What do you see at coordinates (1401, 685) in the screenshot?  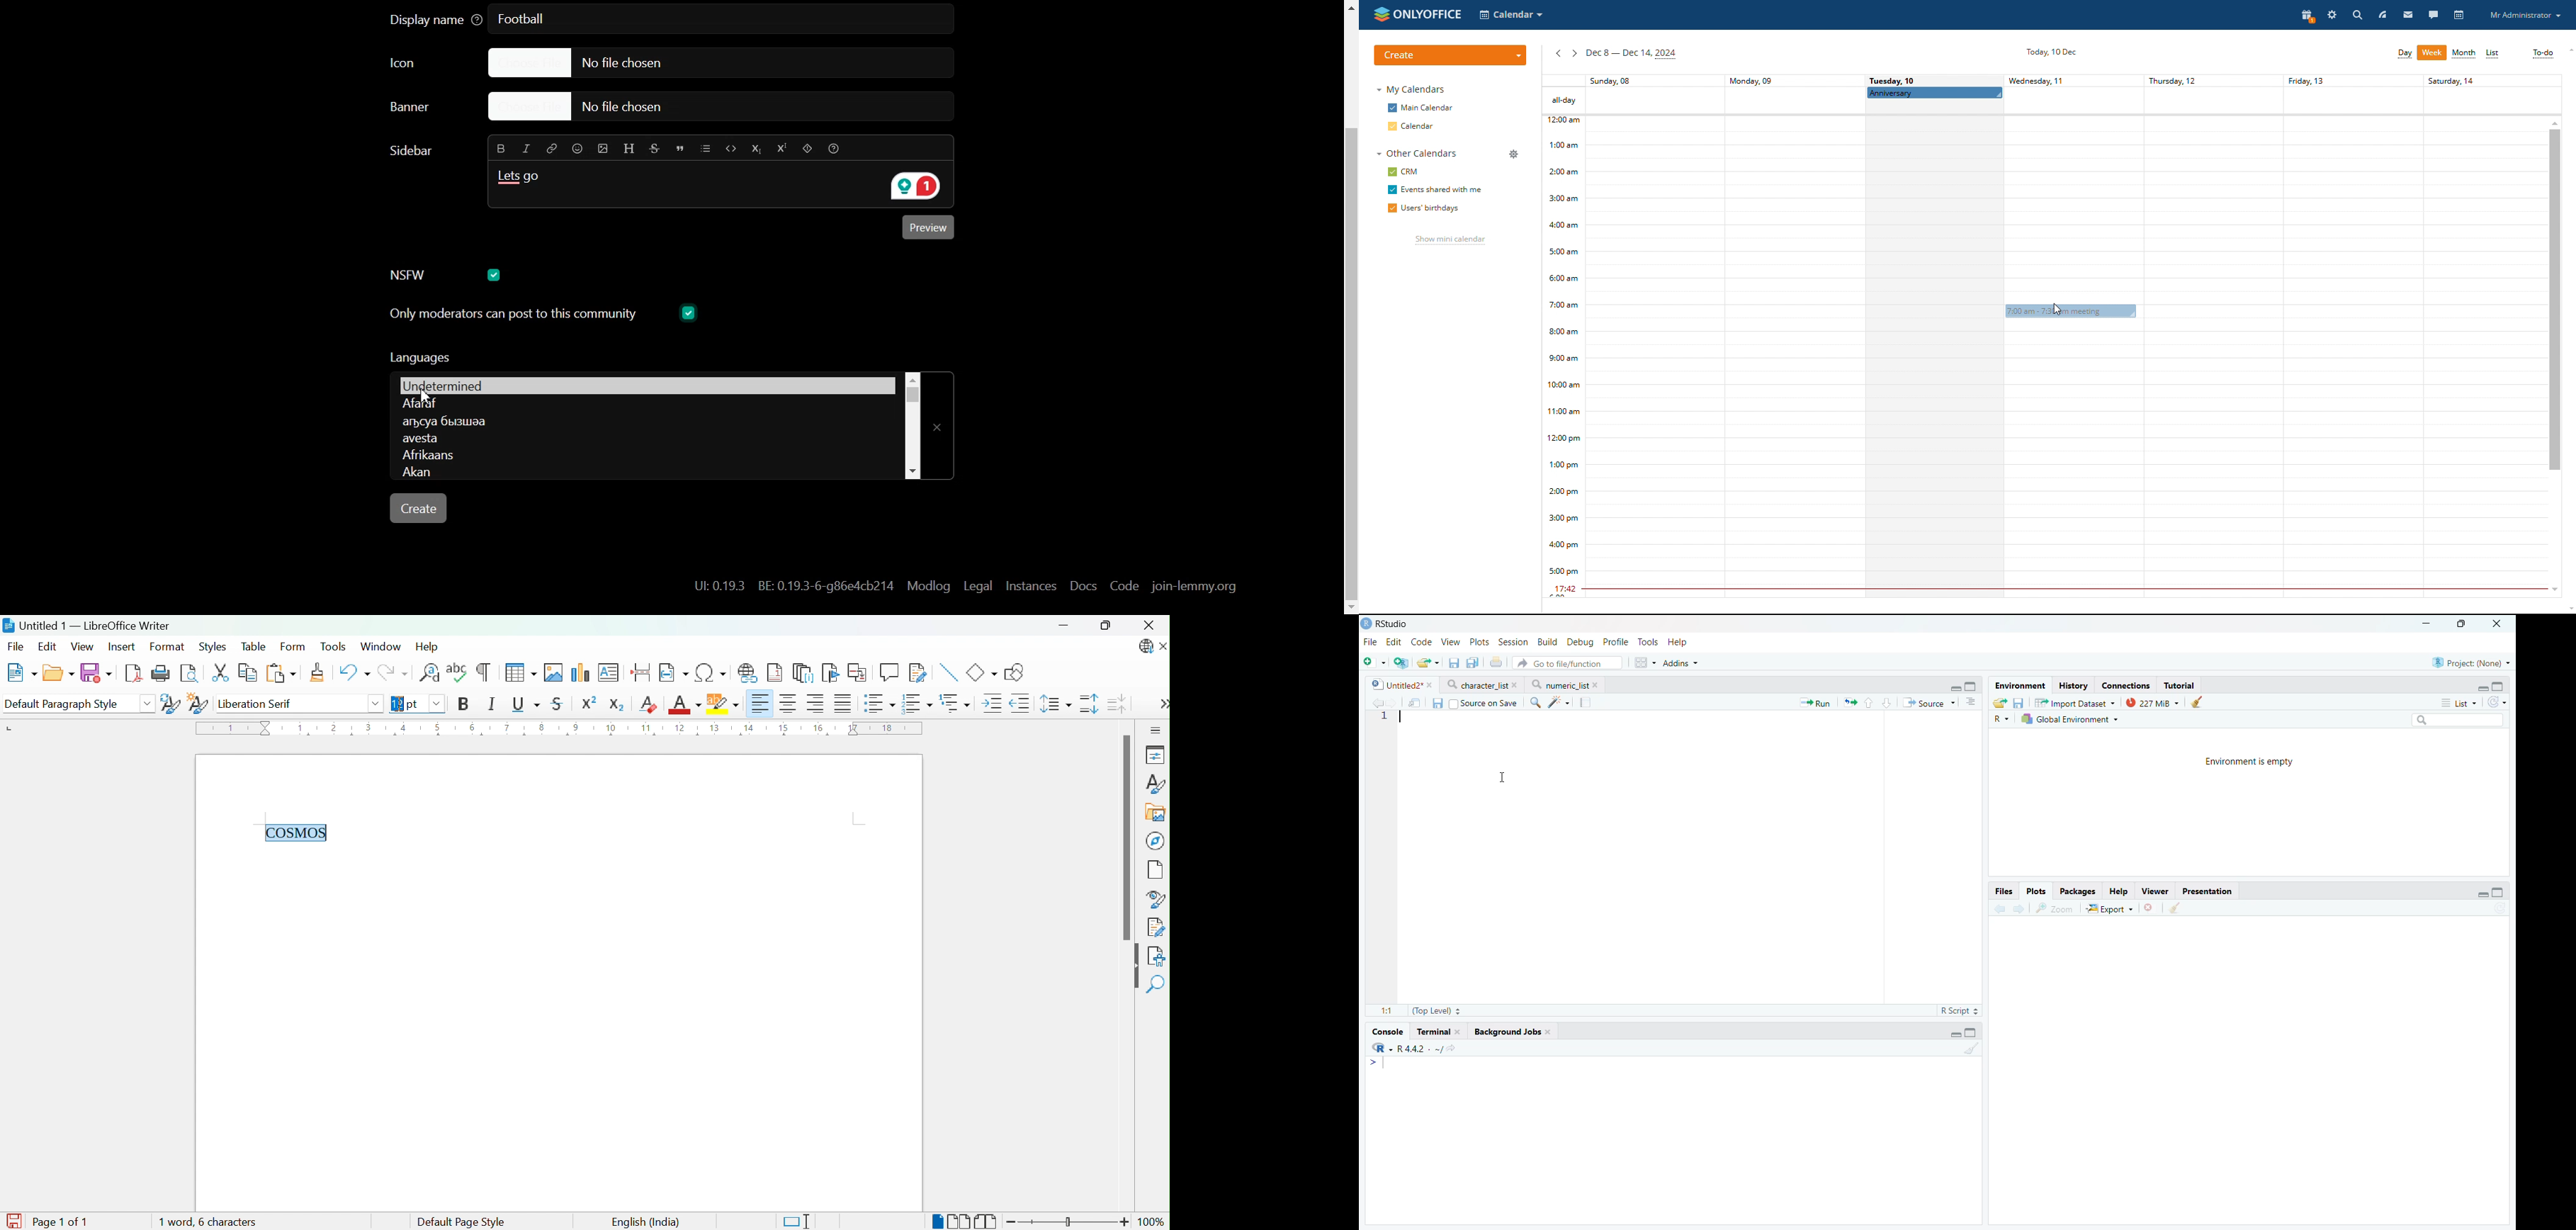 I see `Untitled2*` at bounding box center [1401, 685].